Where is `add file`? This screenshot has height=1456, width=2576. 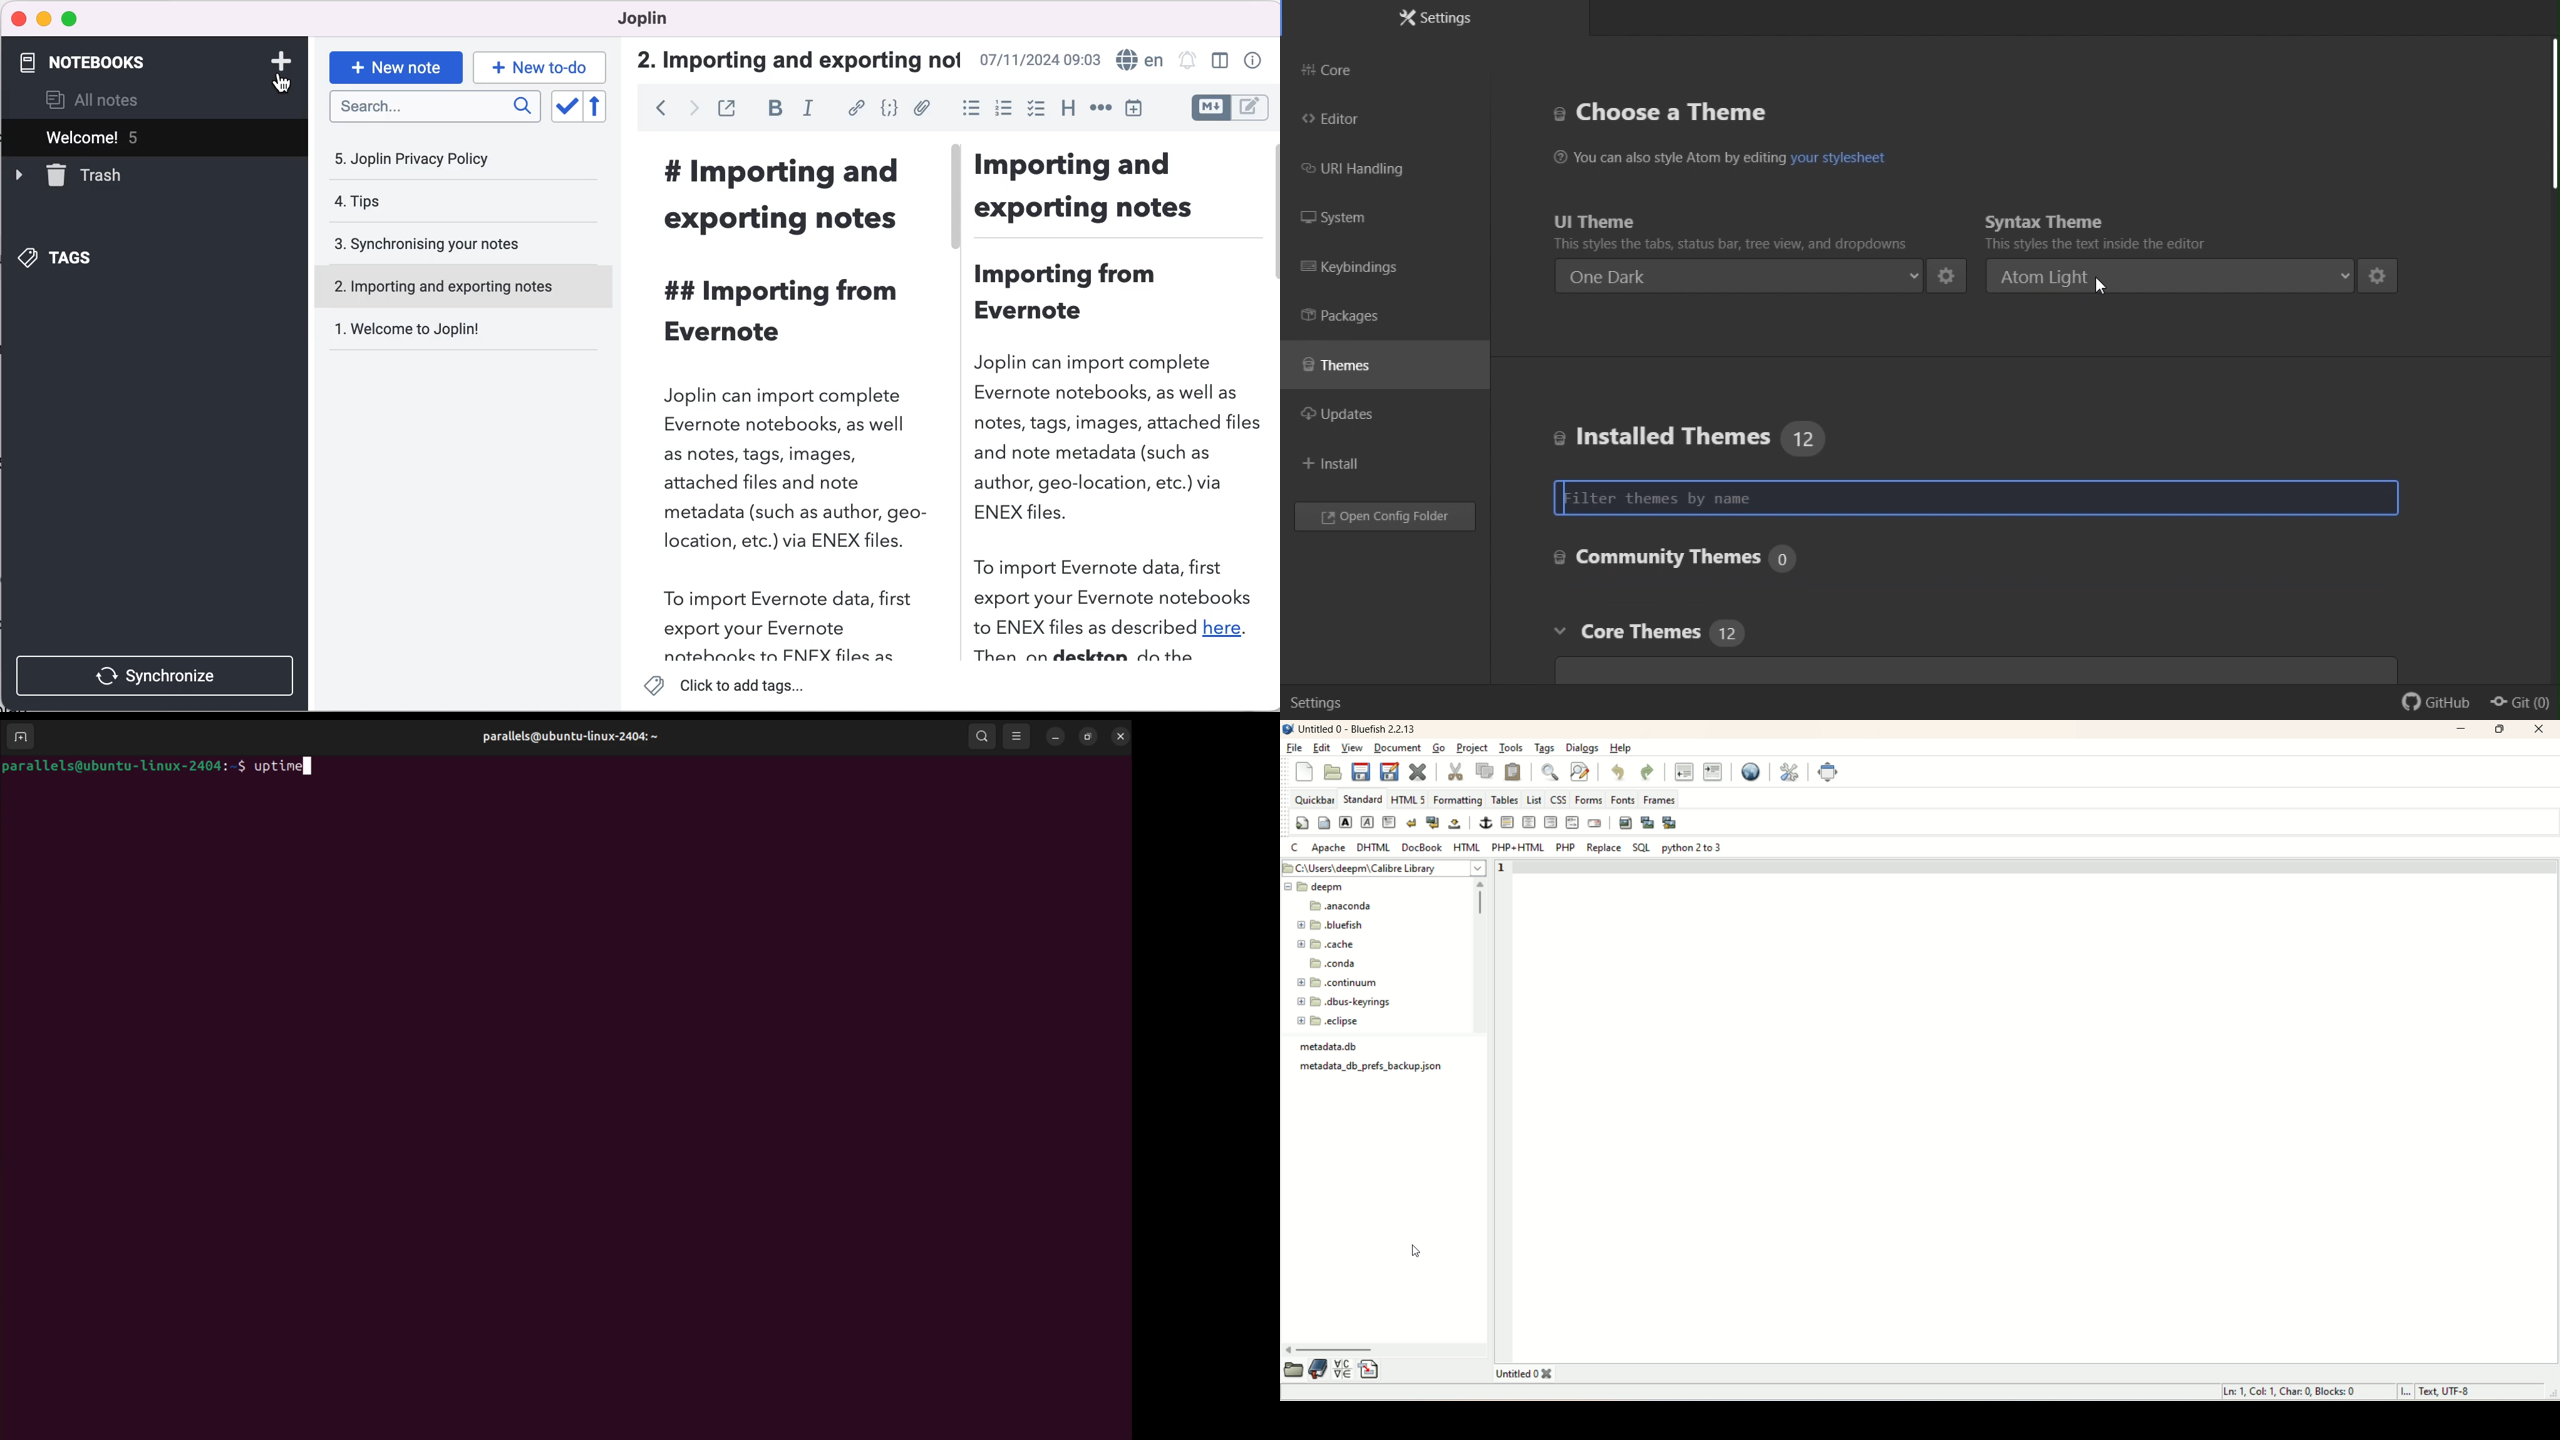
add file is located at coordinates (922, 110).